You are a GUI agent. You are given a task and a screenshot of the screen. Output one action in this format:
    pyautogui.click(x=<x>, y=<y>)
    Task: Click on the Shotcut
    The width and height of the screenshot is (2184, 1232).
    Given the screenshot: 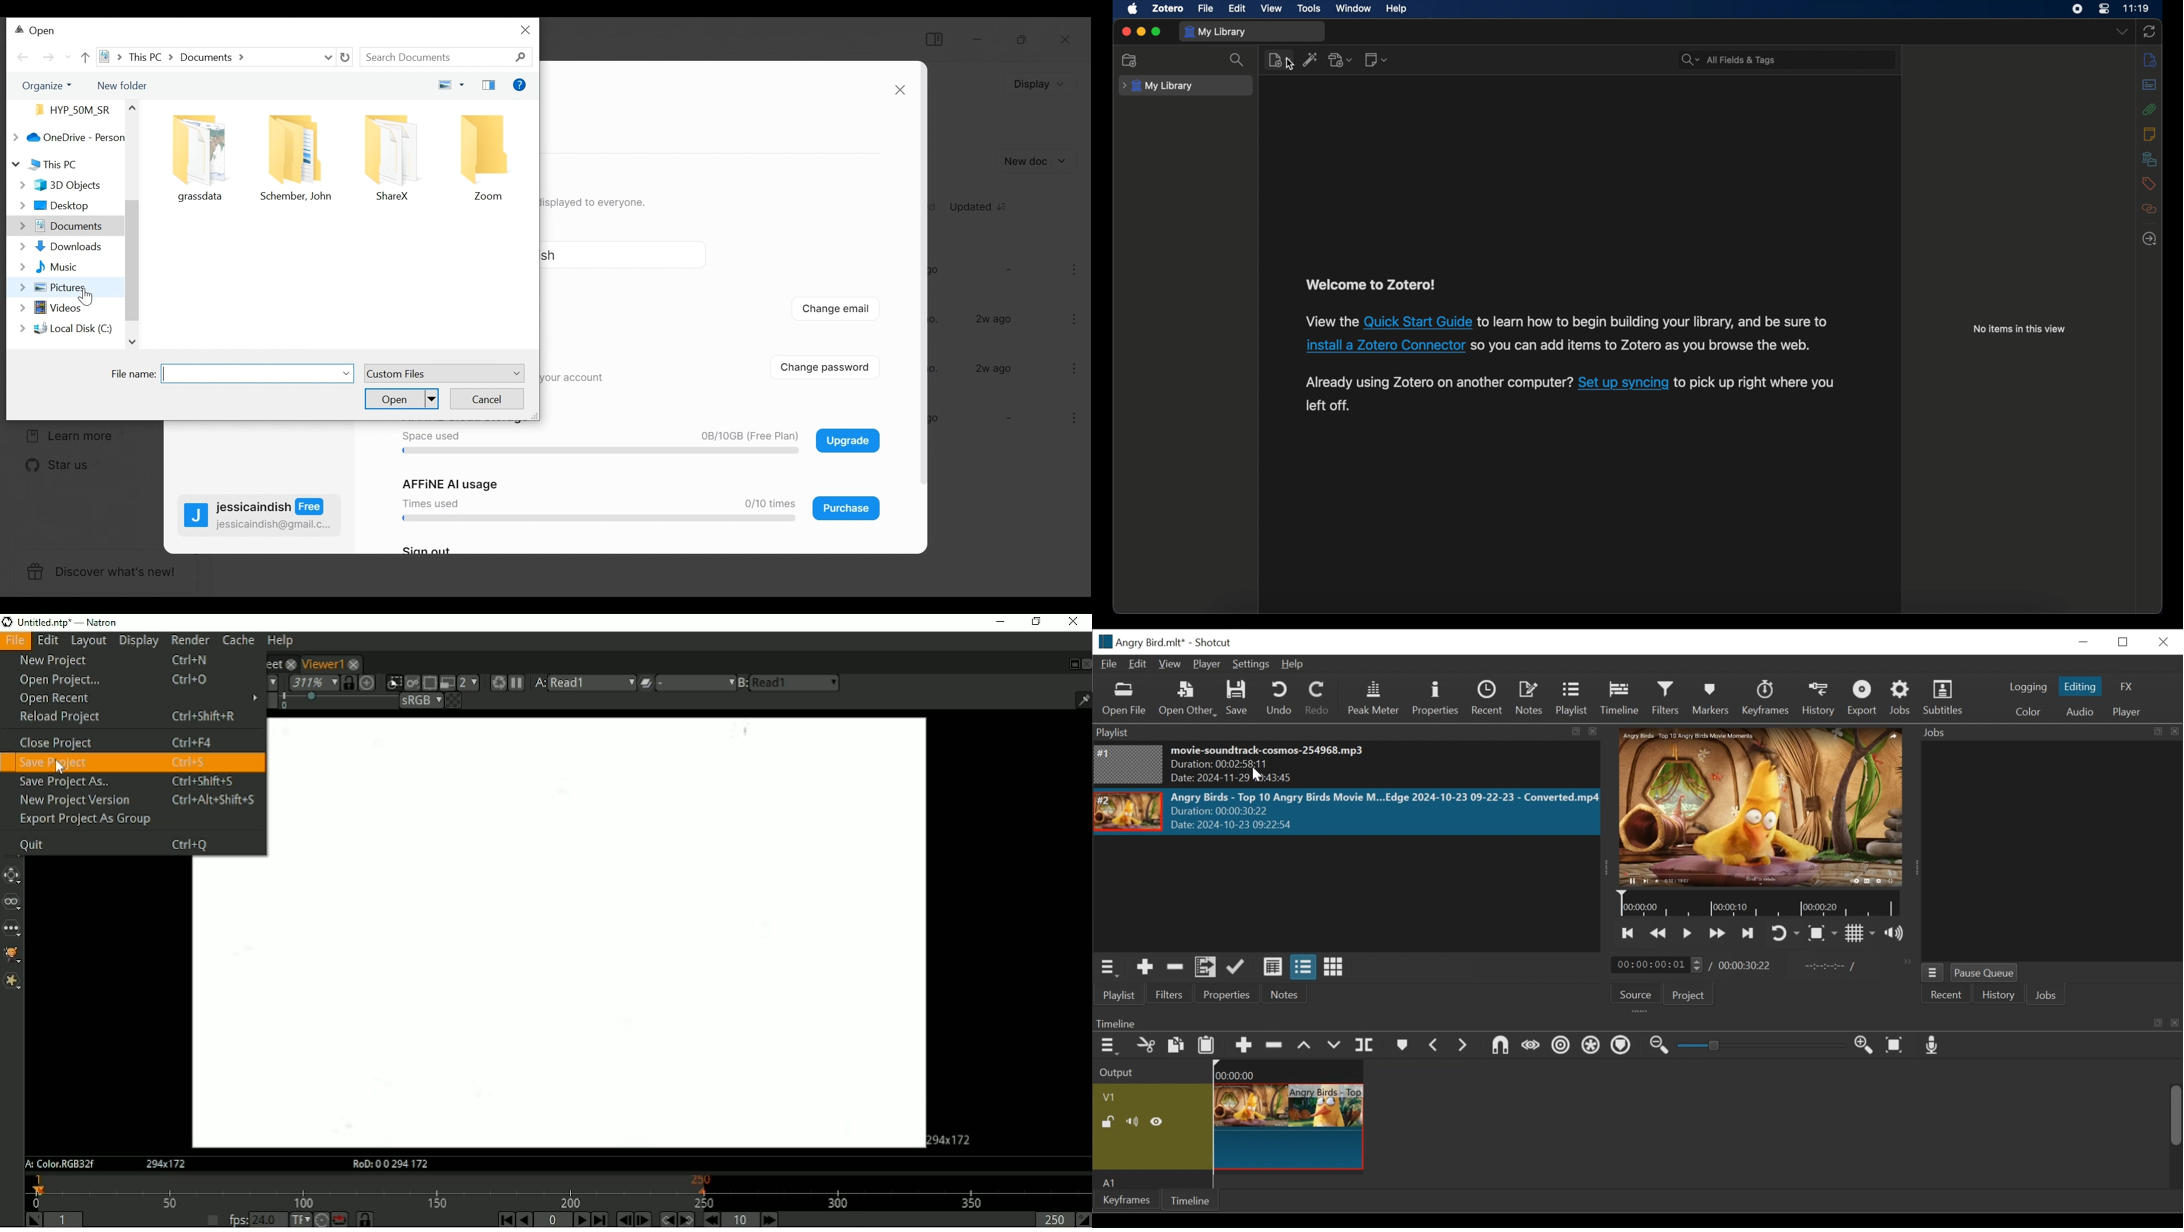 What is the action you would take?
    pyautogui.click(x=1215, y=642)
    